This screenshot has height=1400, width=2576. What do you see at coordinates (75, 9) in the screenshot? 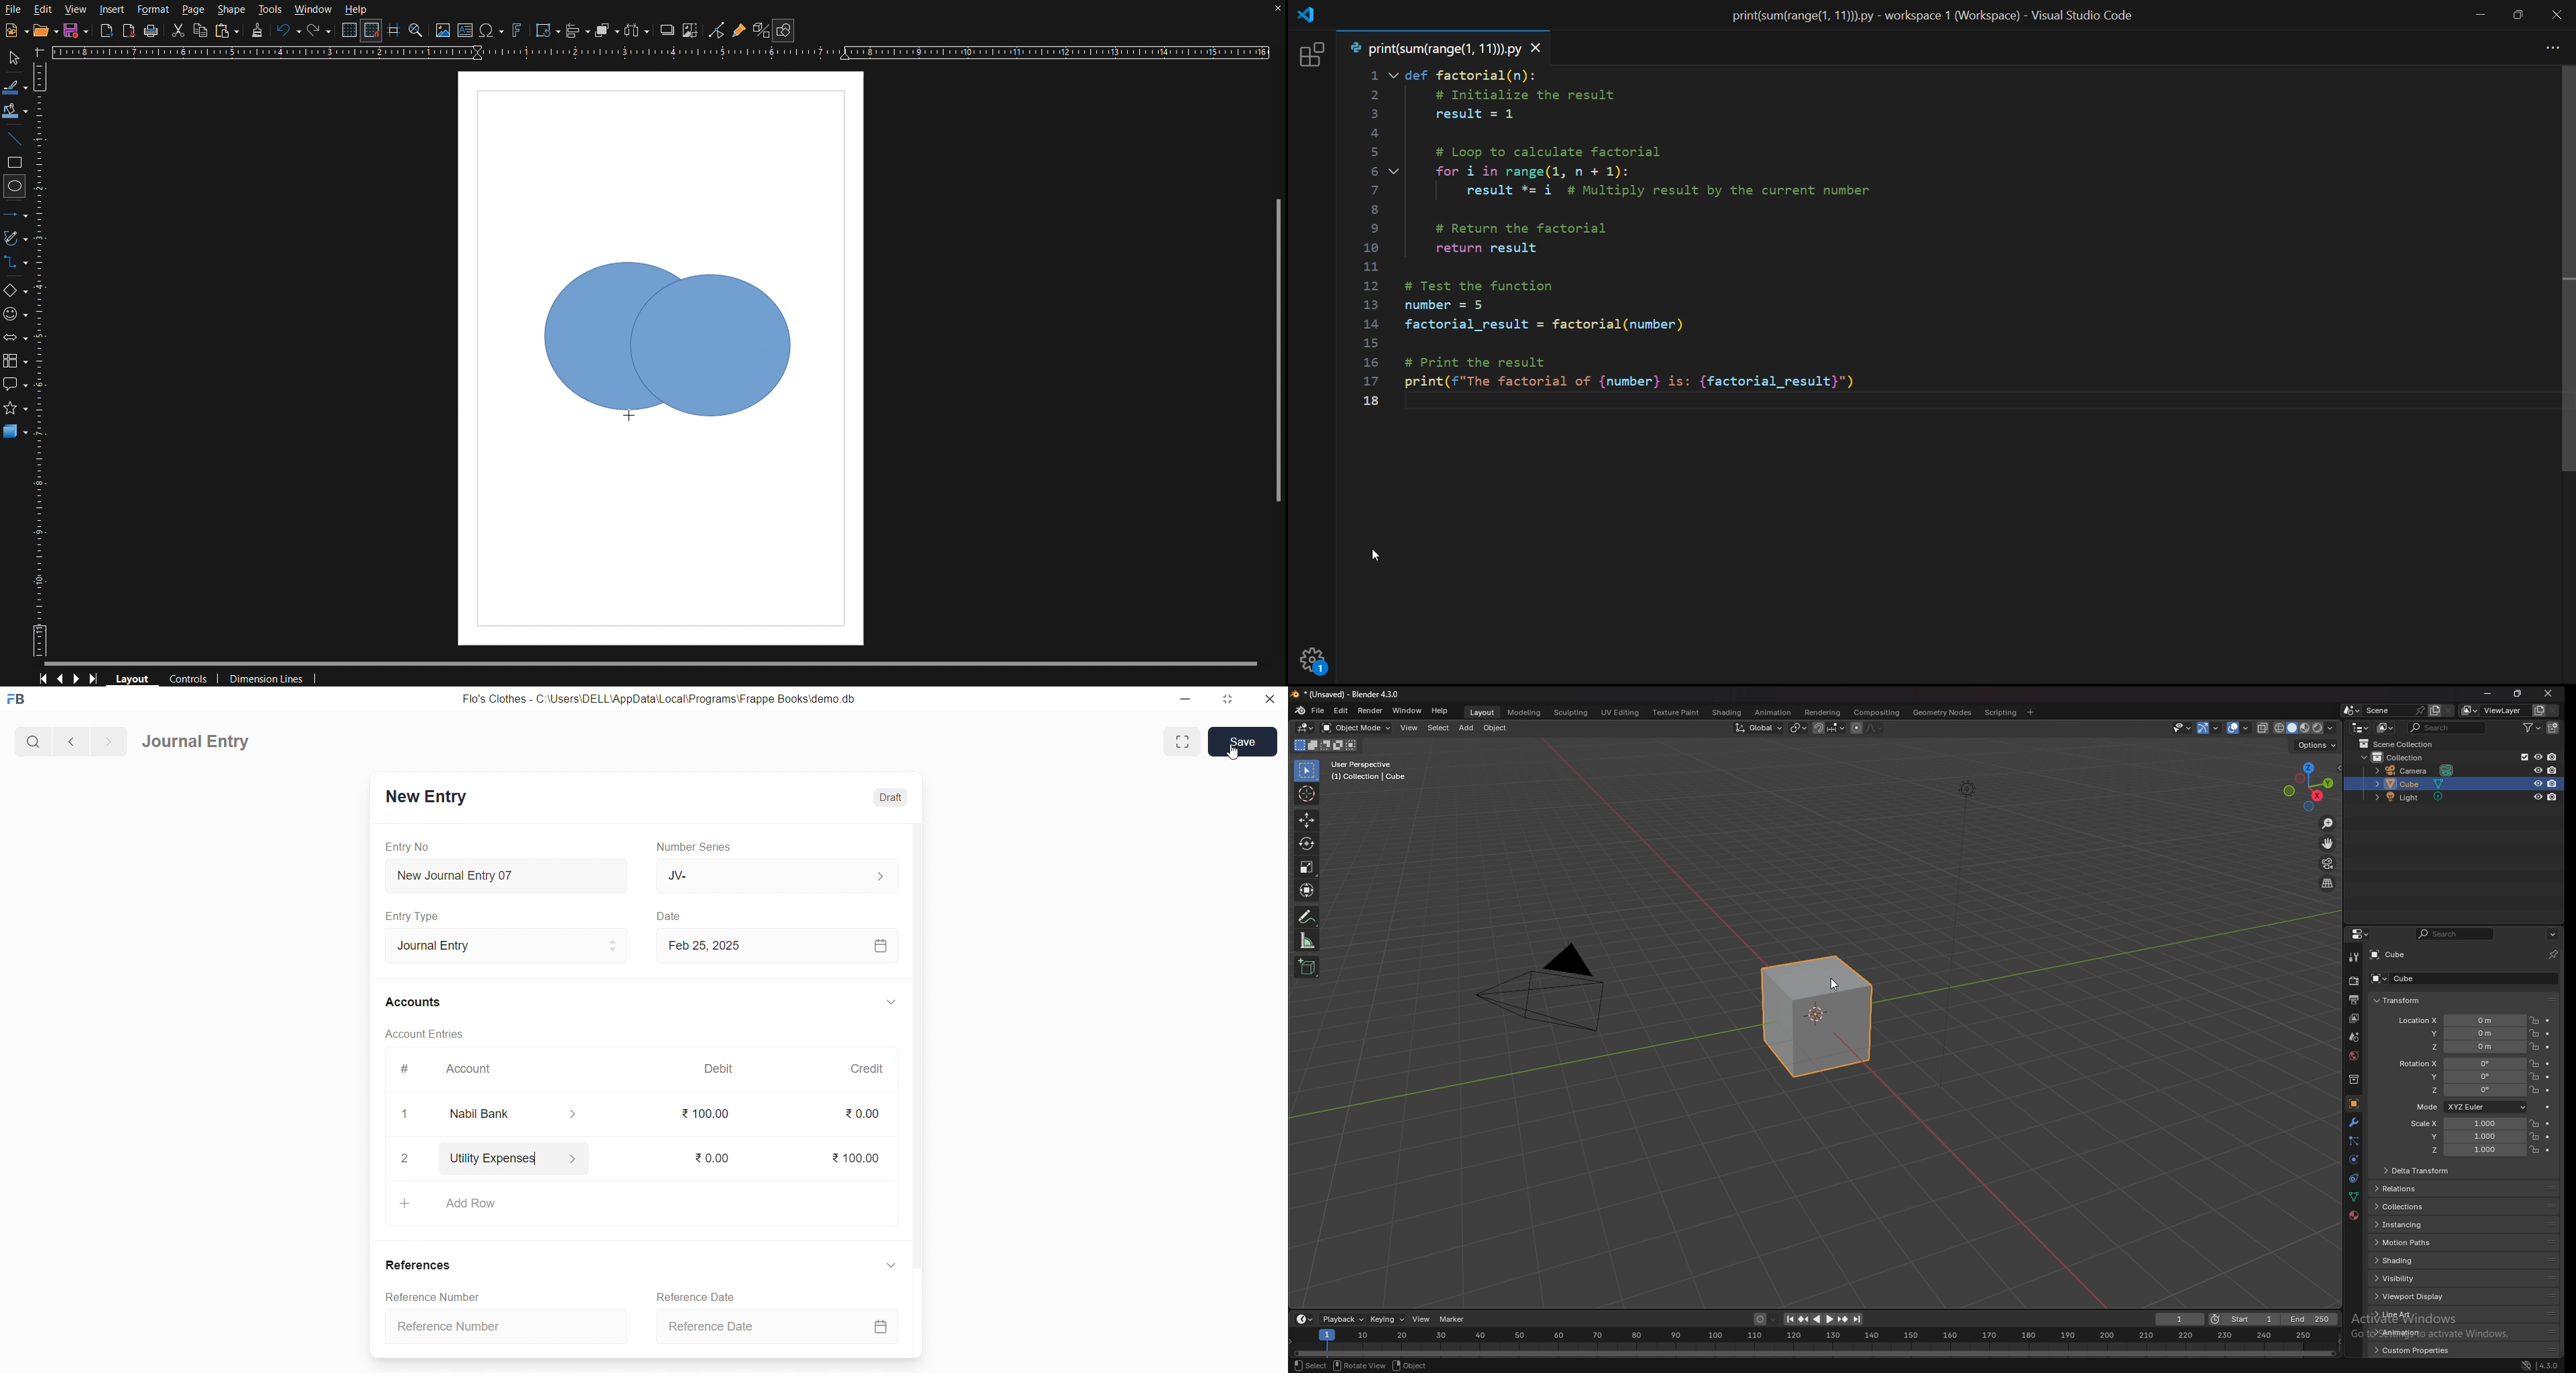
I see `View` at bounding box center [75, 9].